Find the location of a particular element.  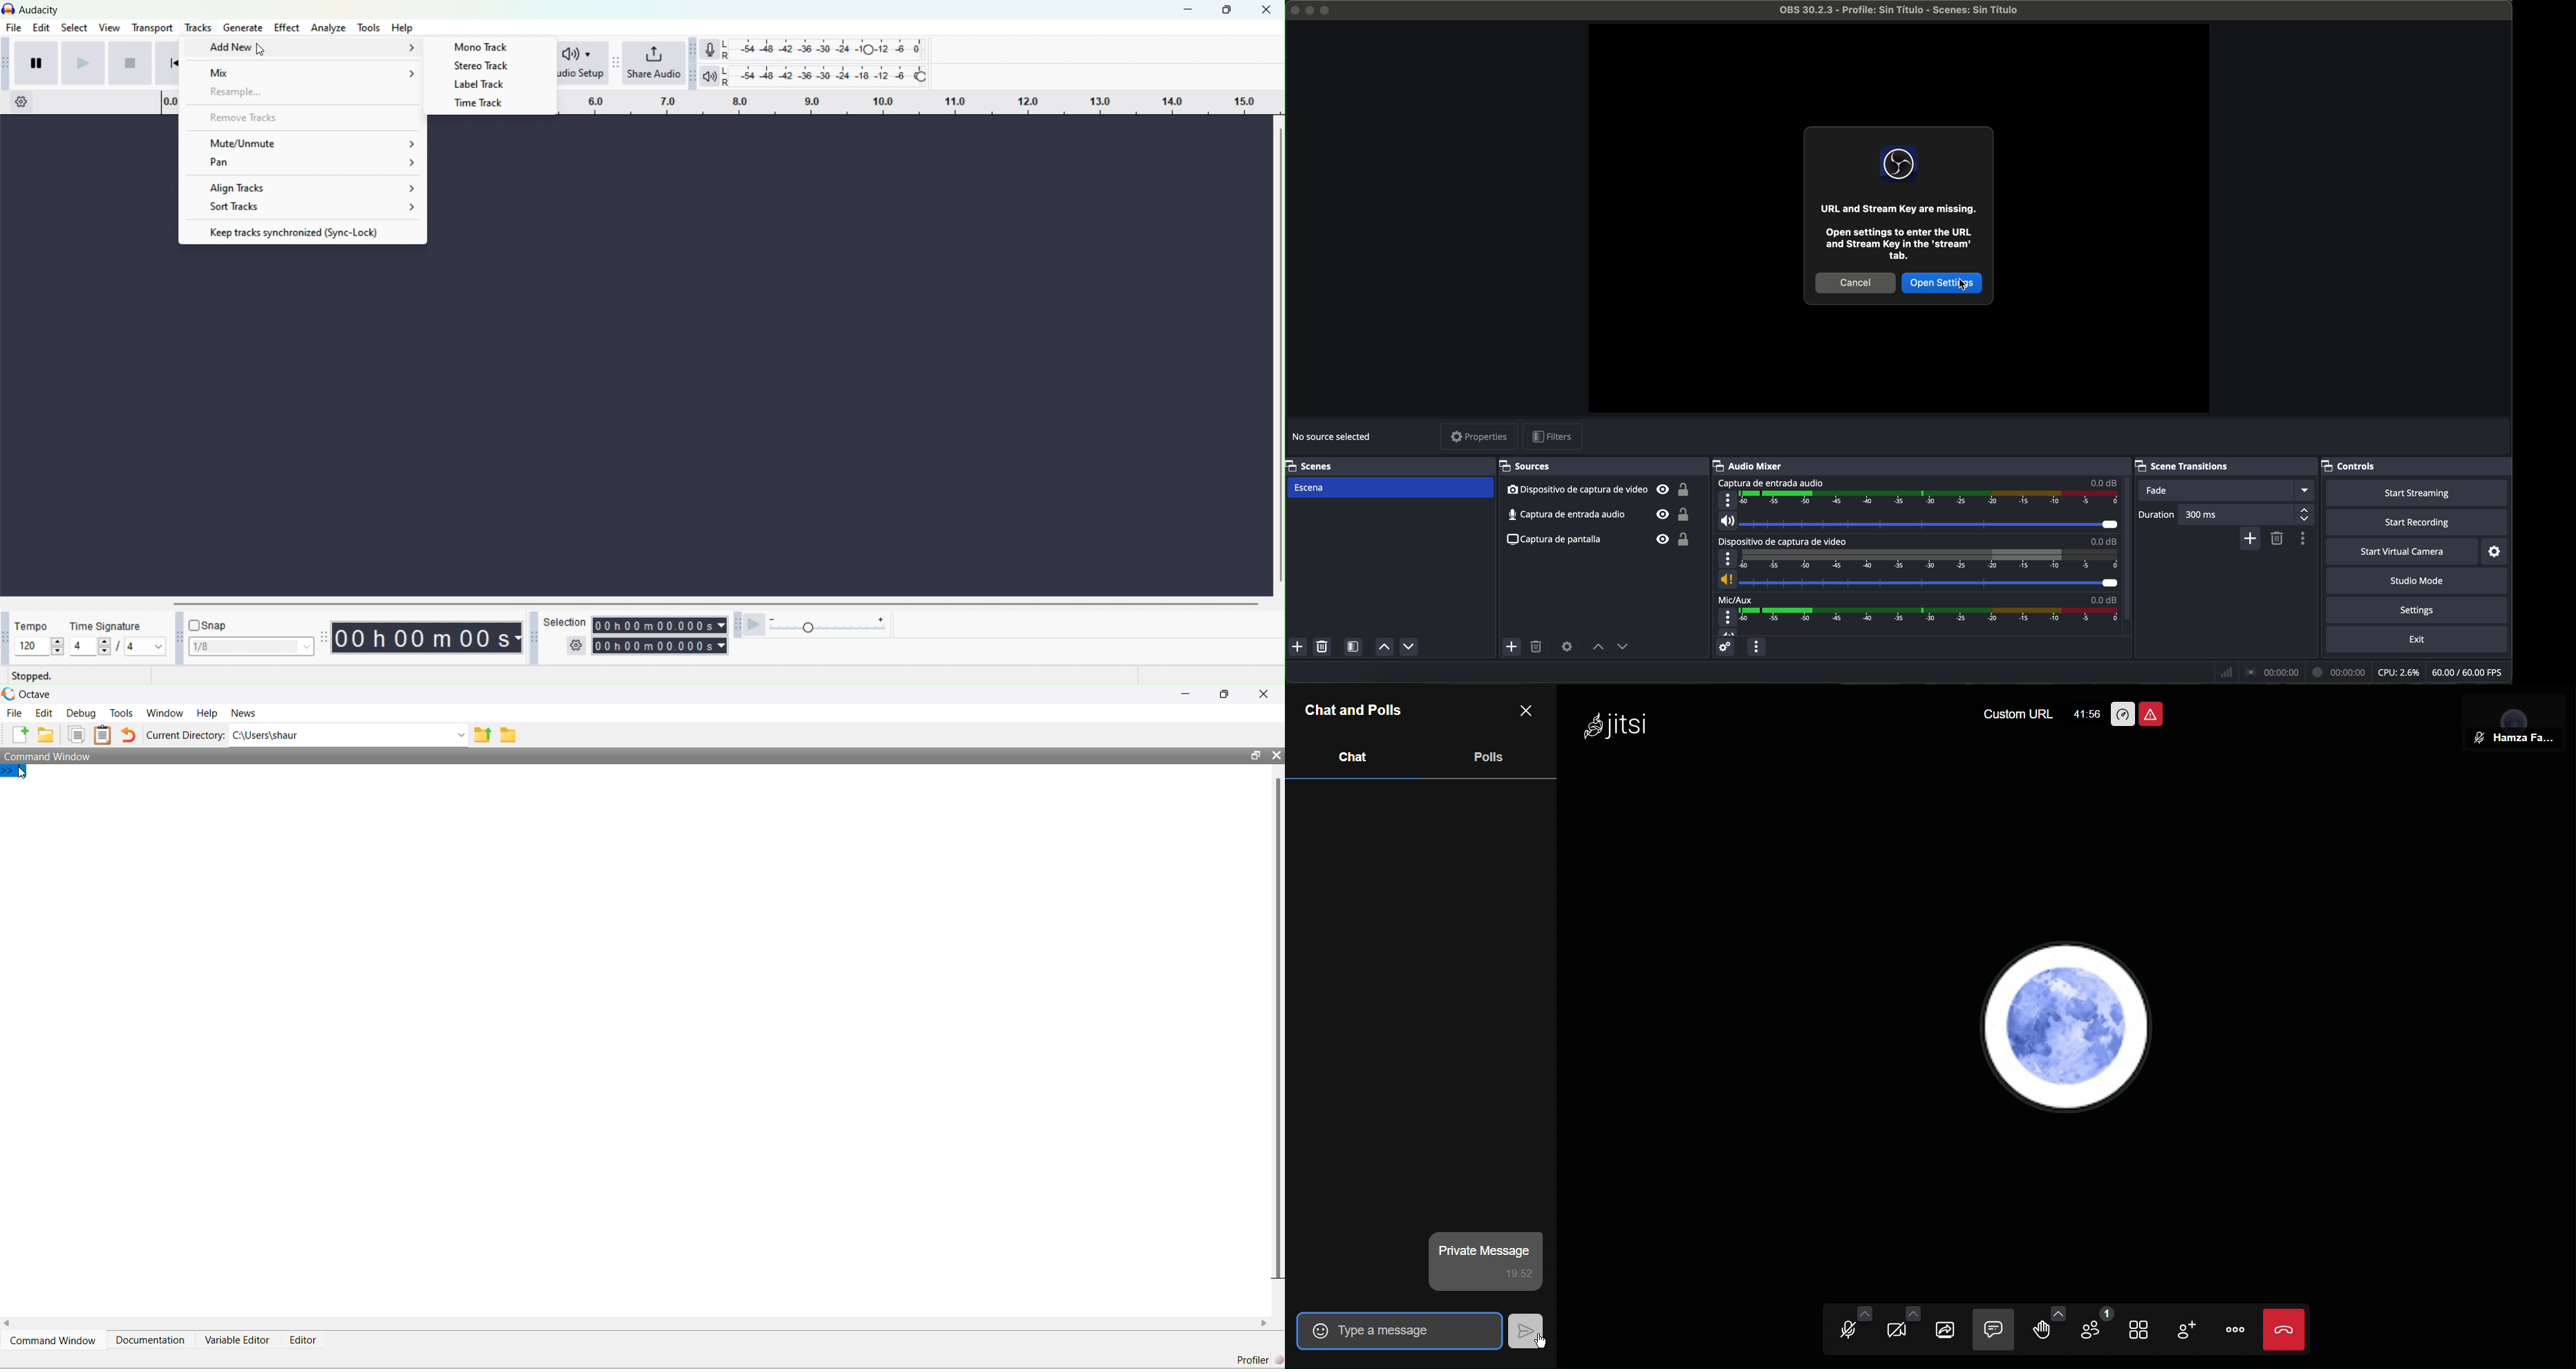

Octave is located at coordinates (35, 695).